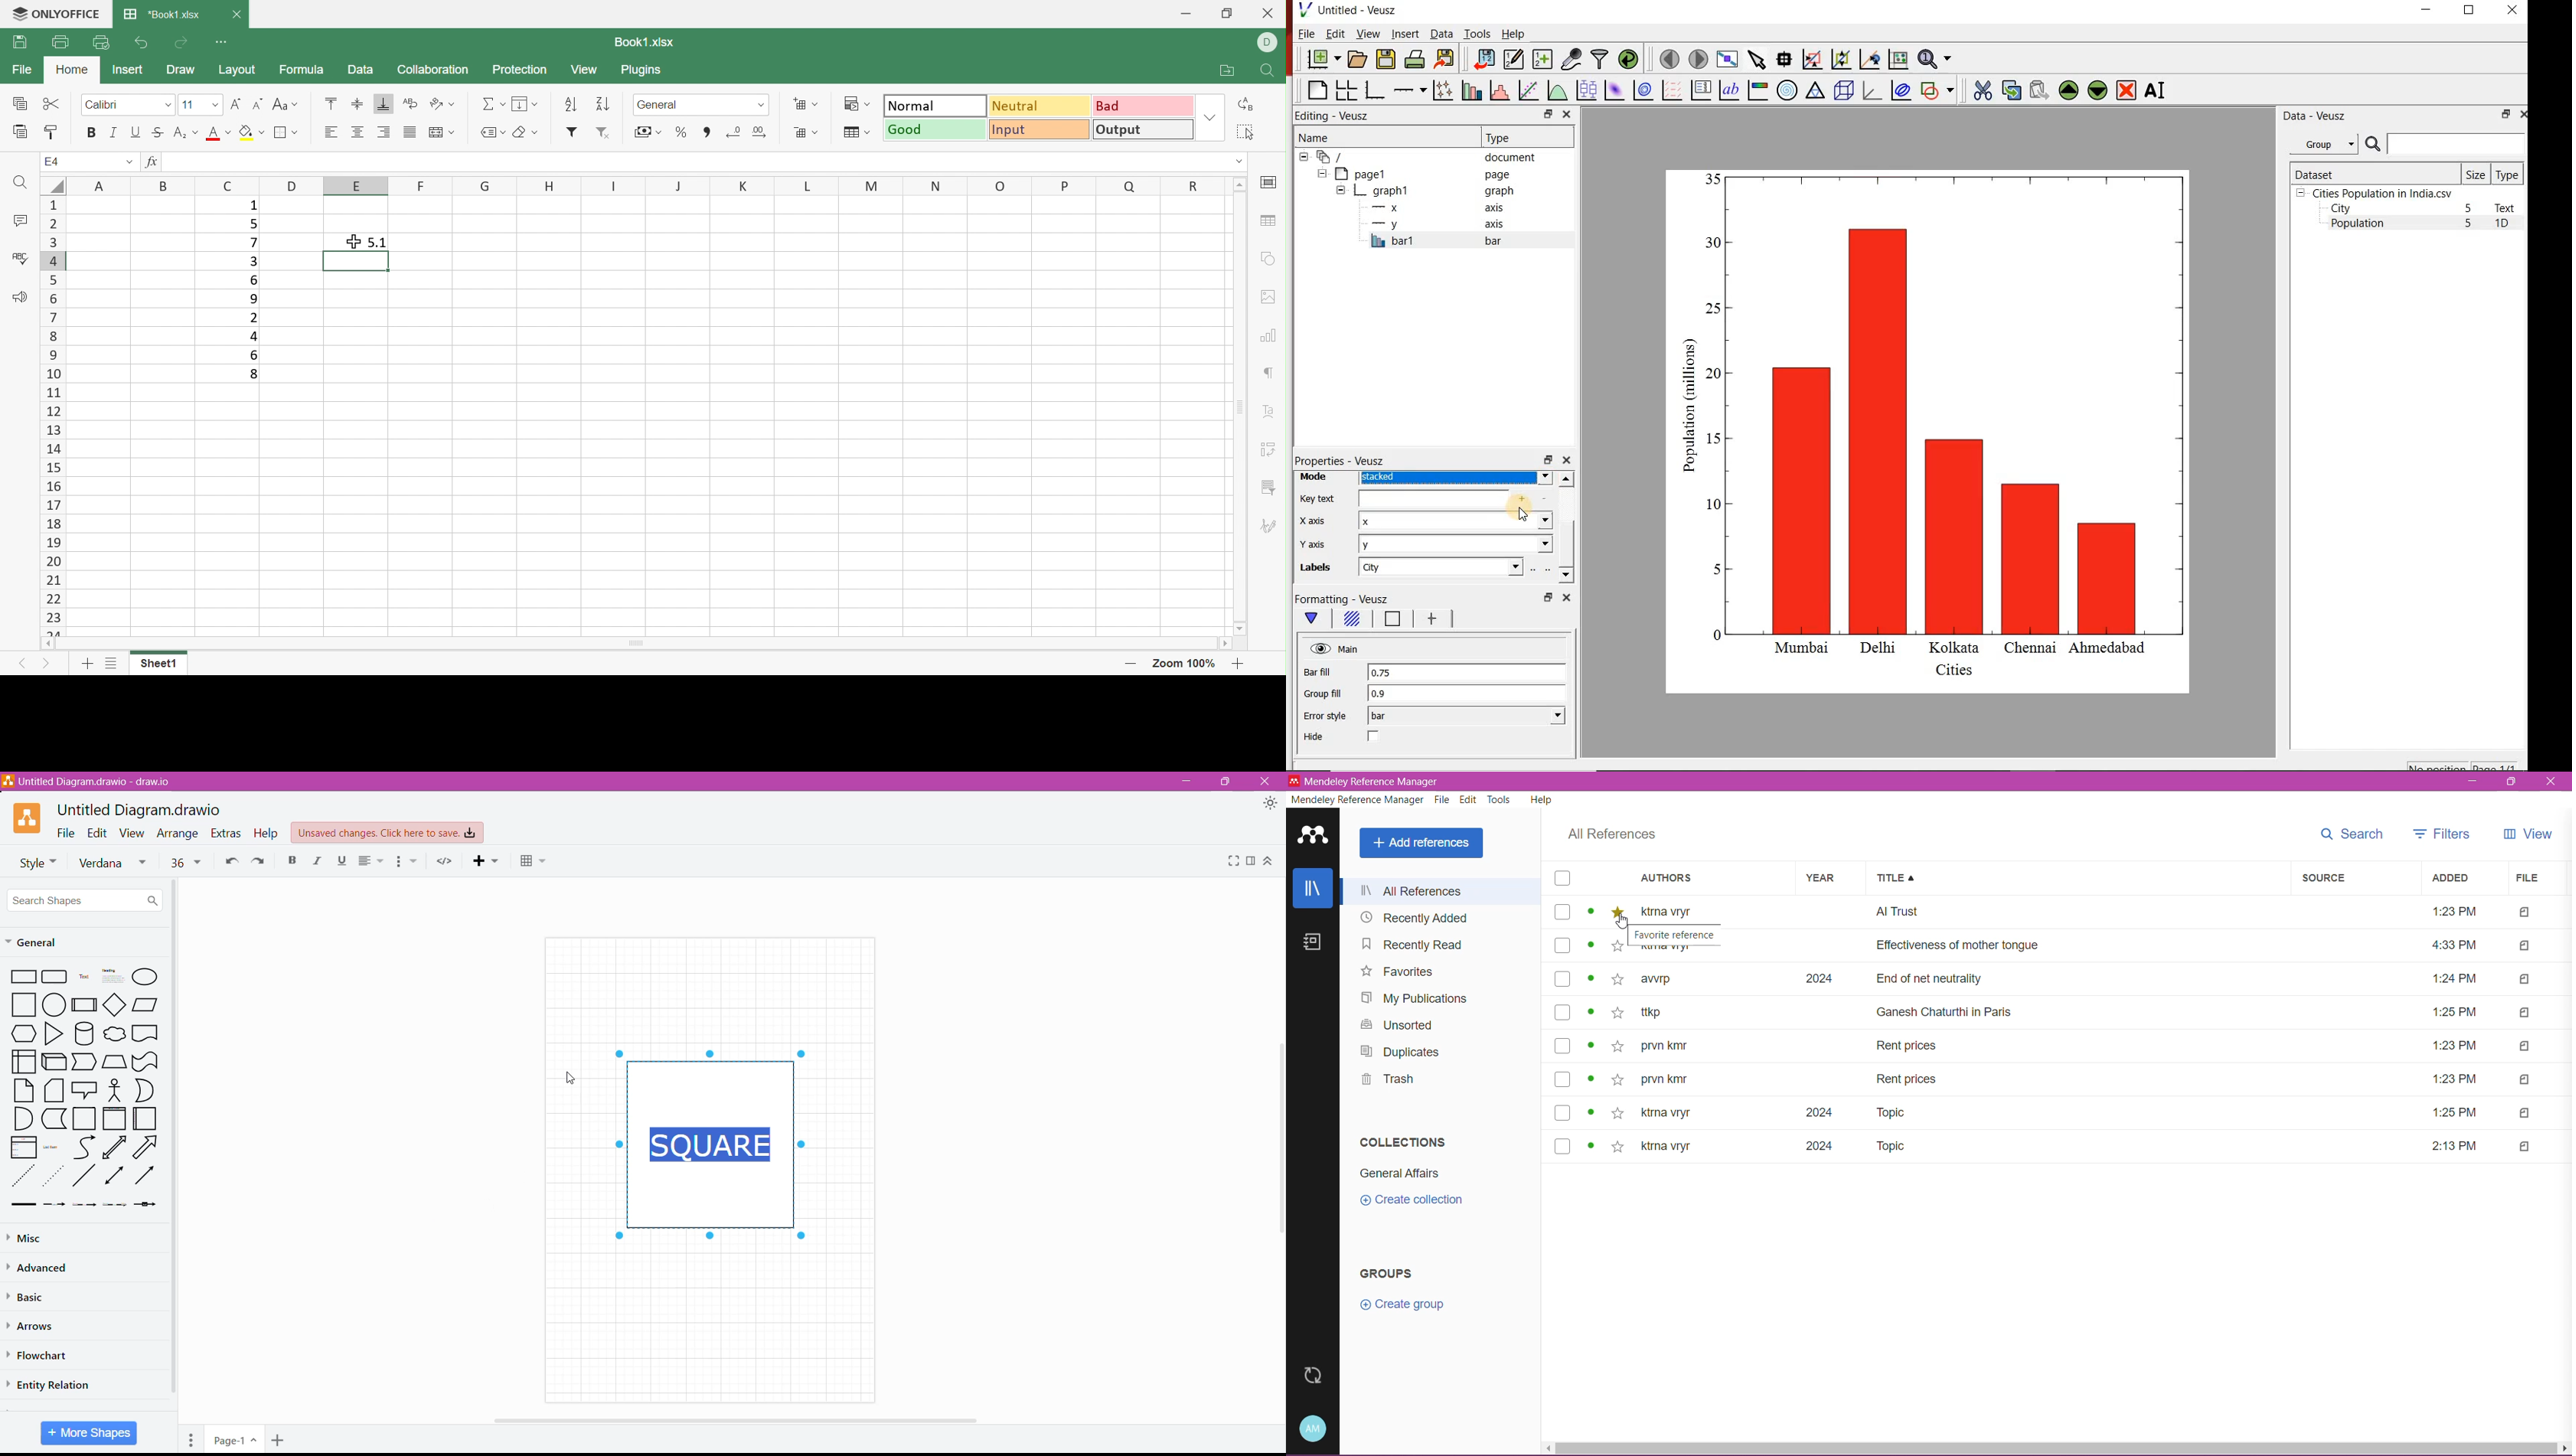 The image size is (2576, 1456). I want to click on labels, so click(1320, 570).